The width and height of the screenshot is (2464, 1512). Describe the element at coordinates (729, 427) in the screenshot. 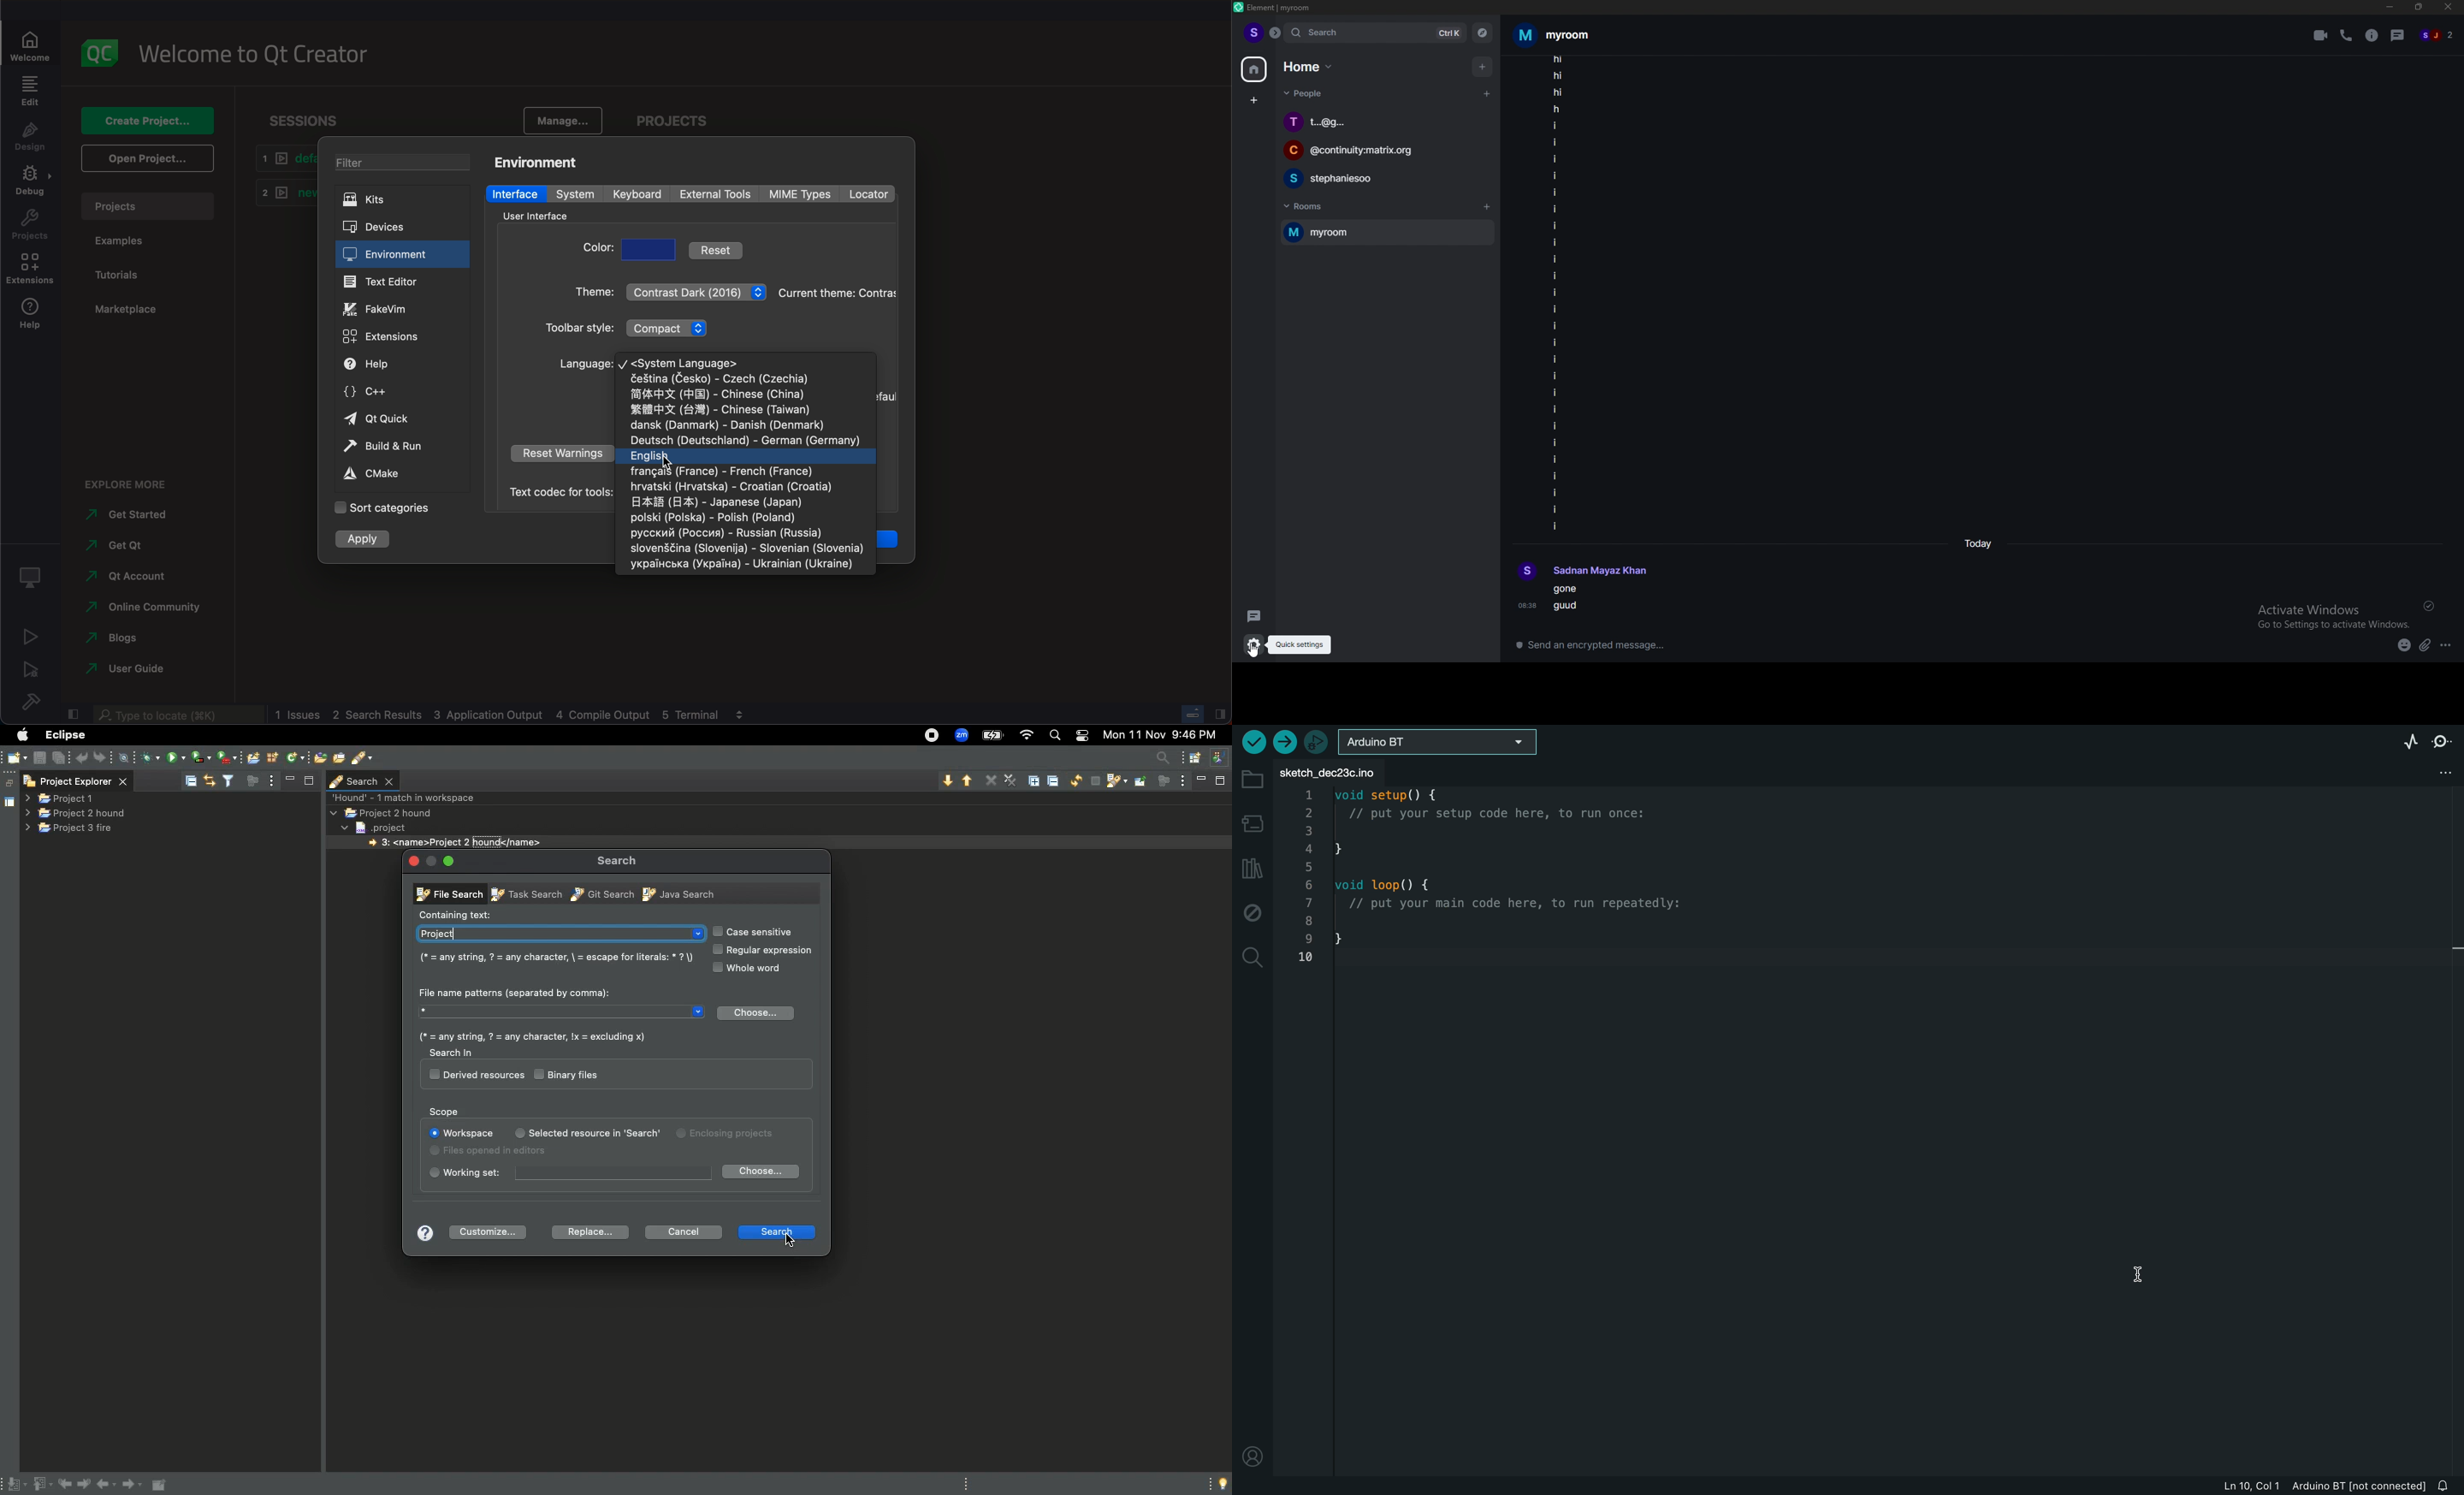

I see `denmark` at that location.